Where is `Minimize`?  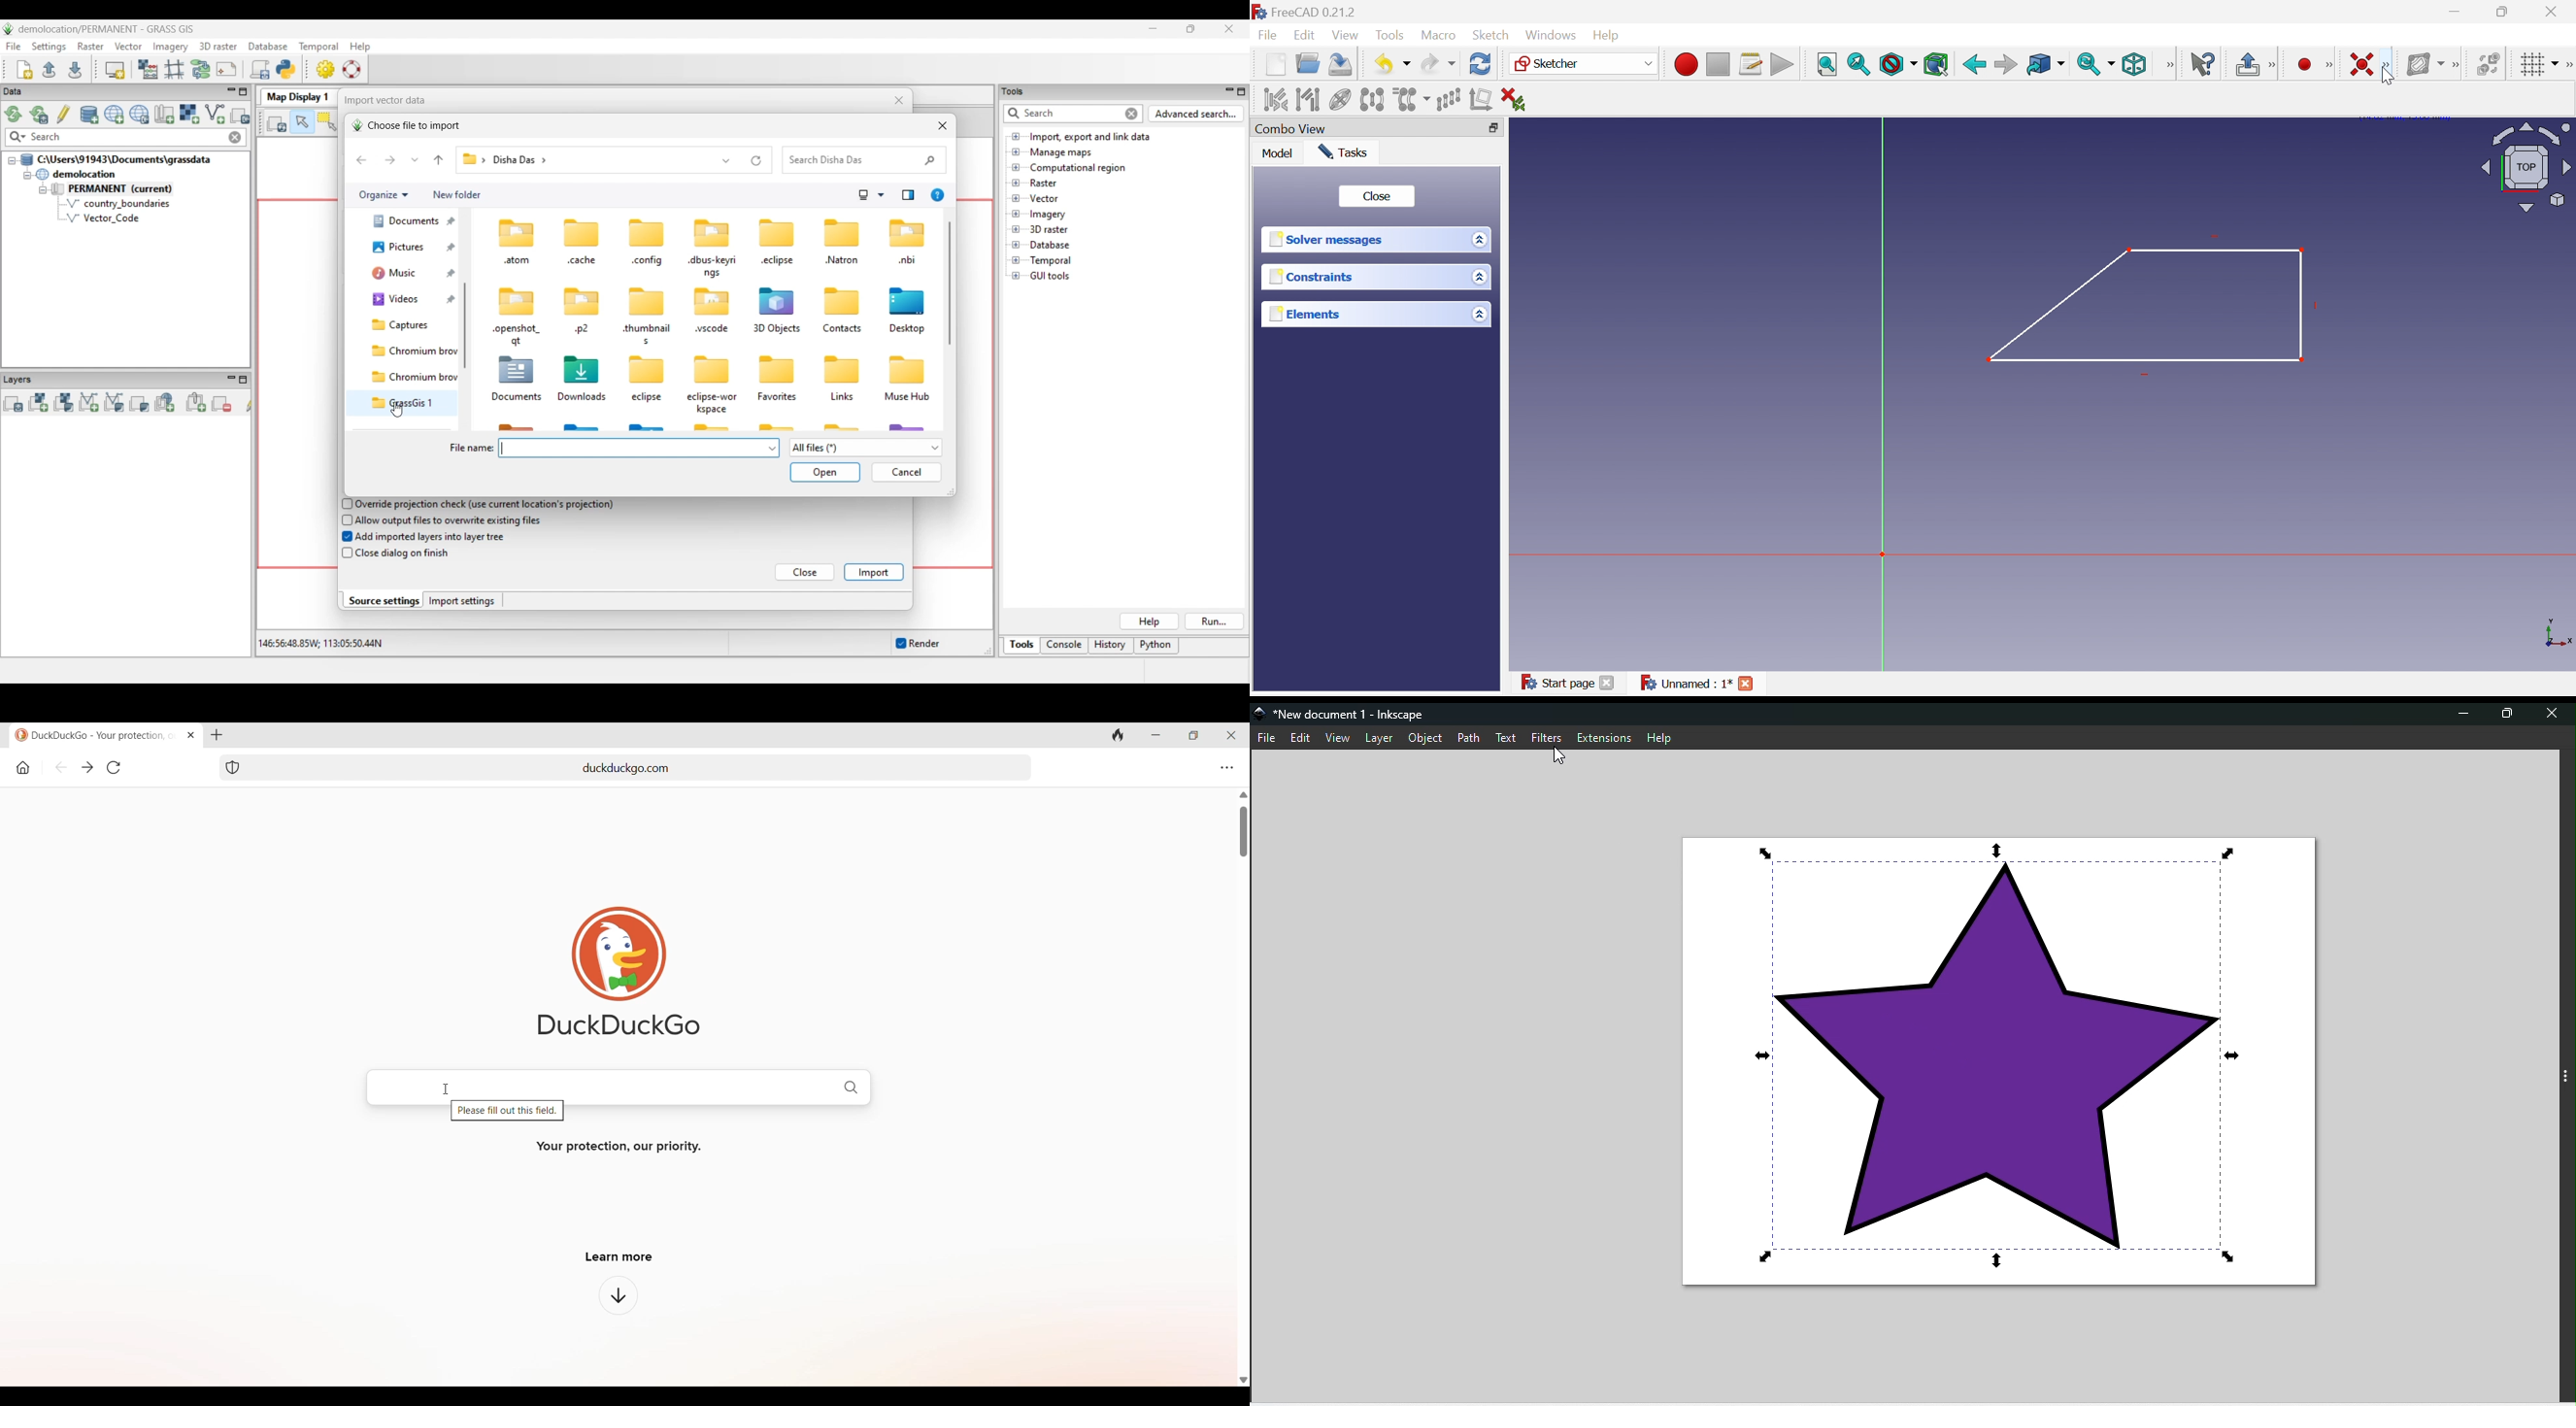 Minimize is located at coordinates (2455, 13).